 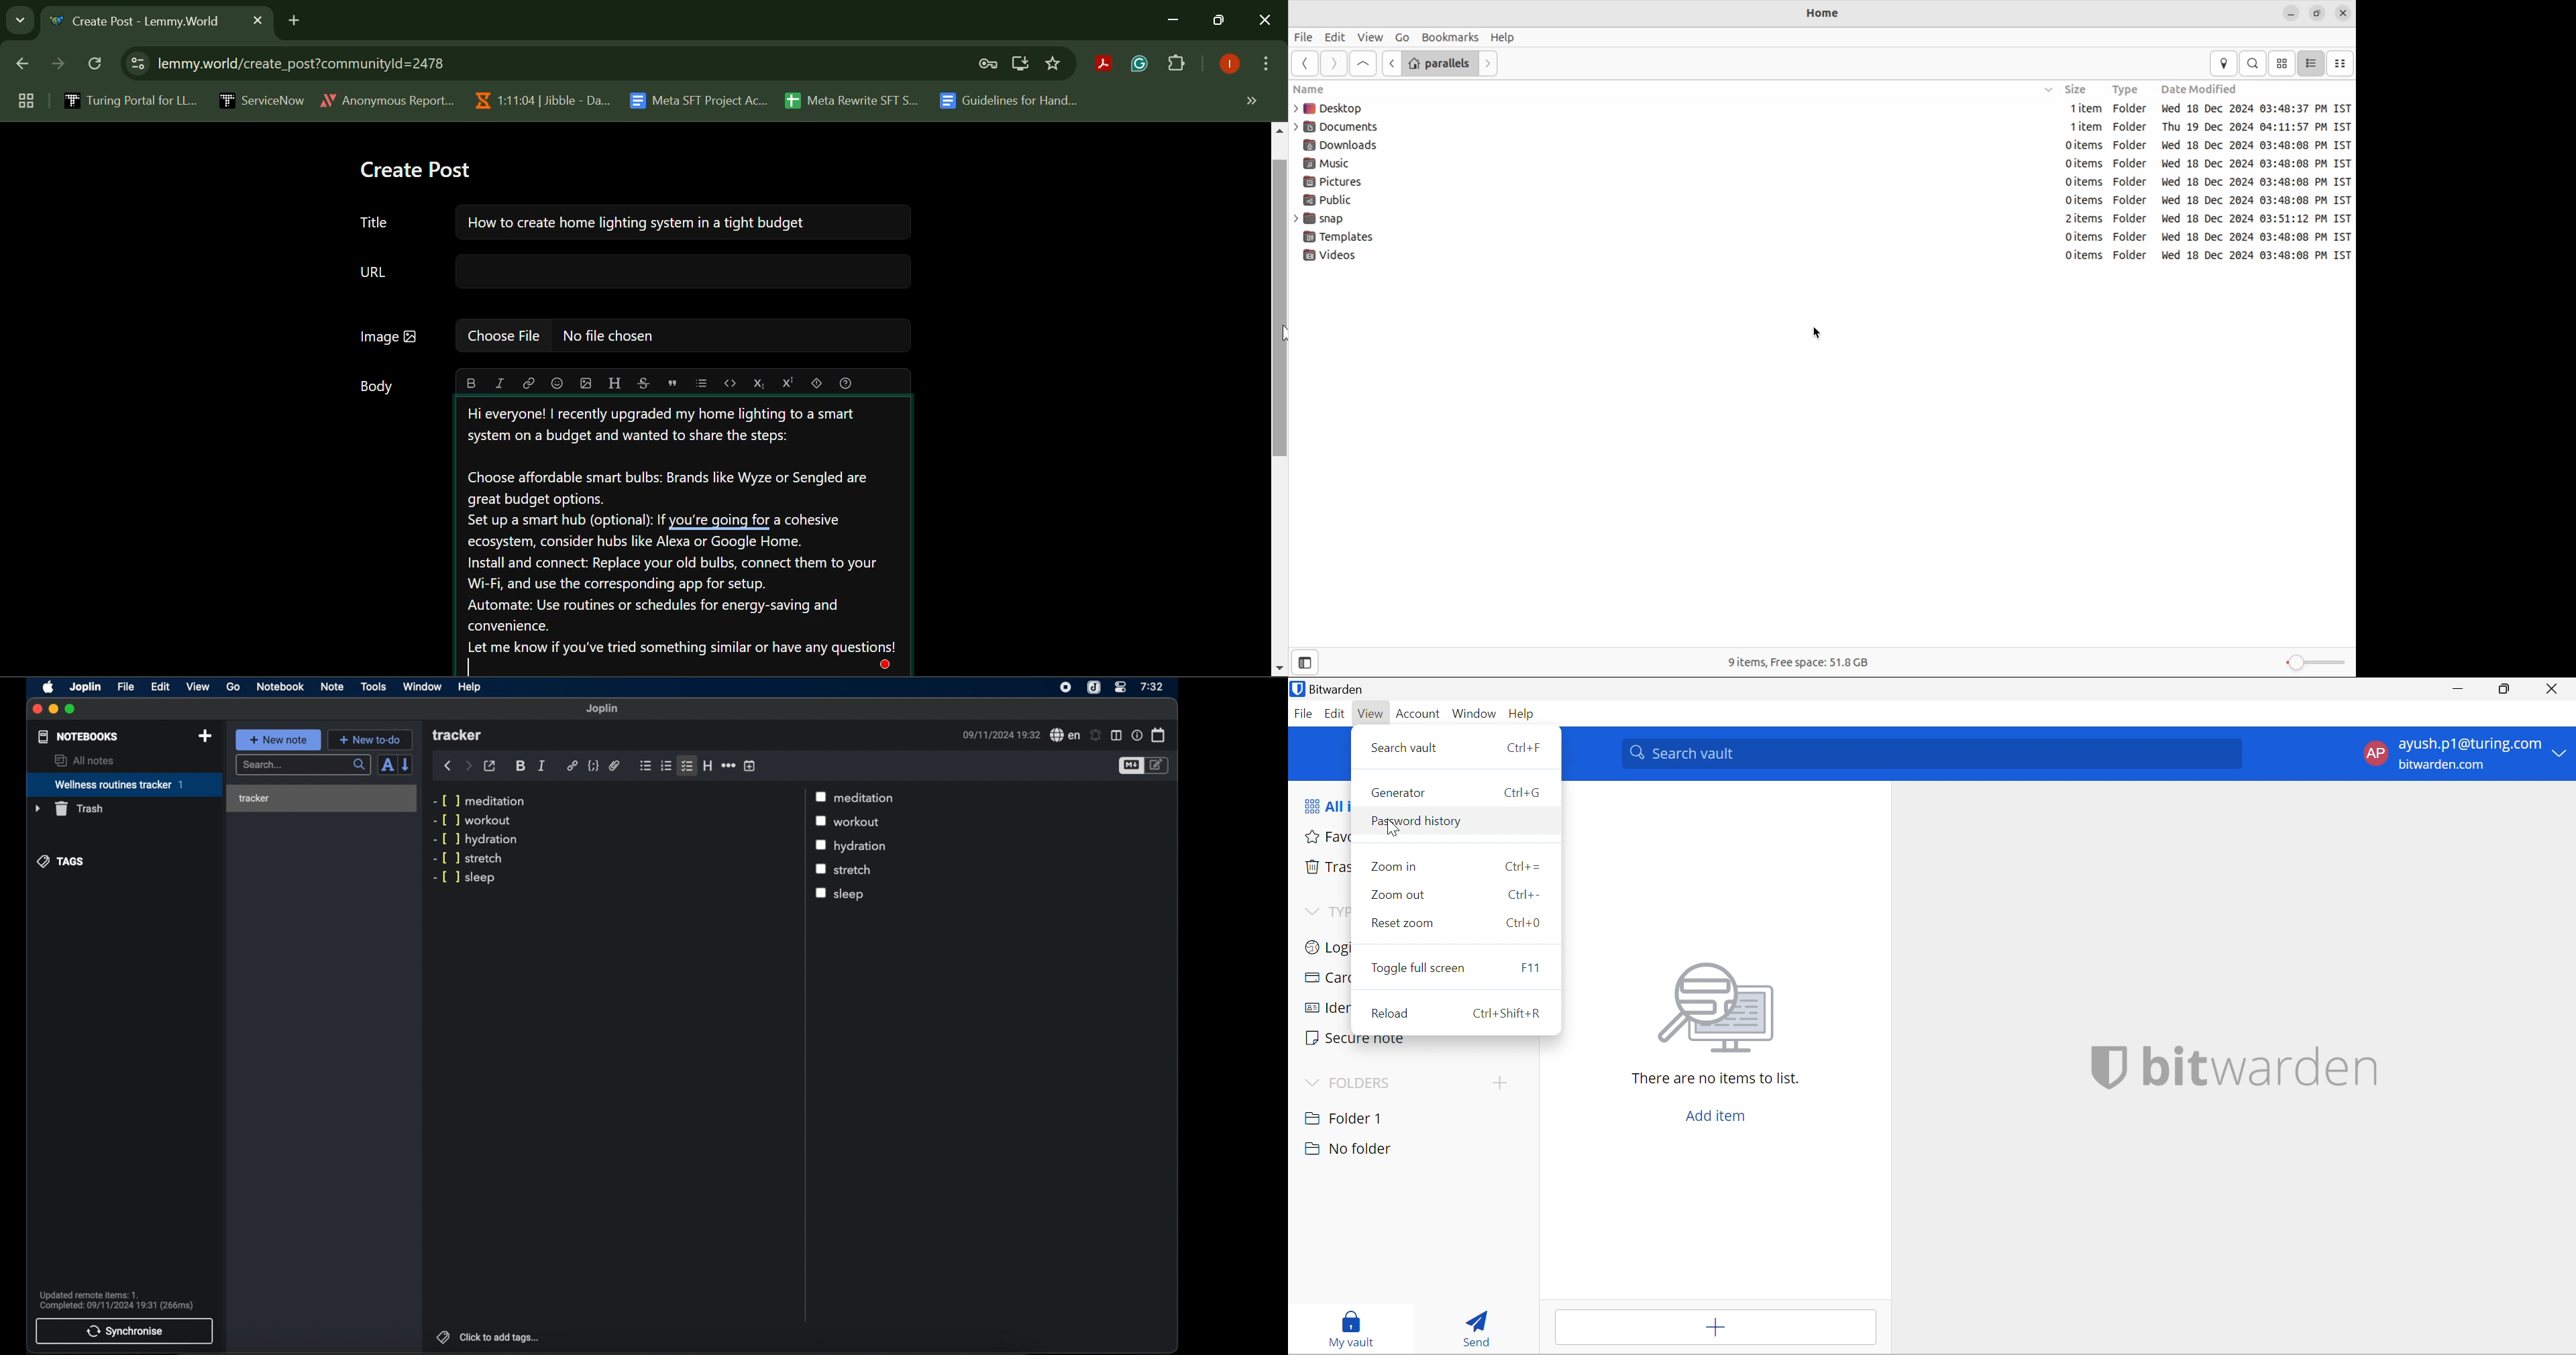 What do you see at coordinates (760, 382) in the screenshot?
I see `subscript` at bounding box center [760, 382].